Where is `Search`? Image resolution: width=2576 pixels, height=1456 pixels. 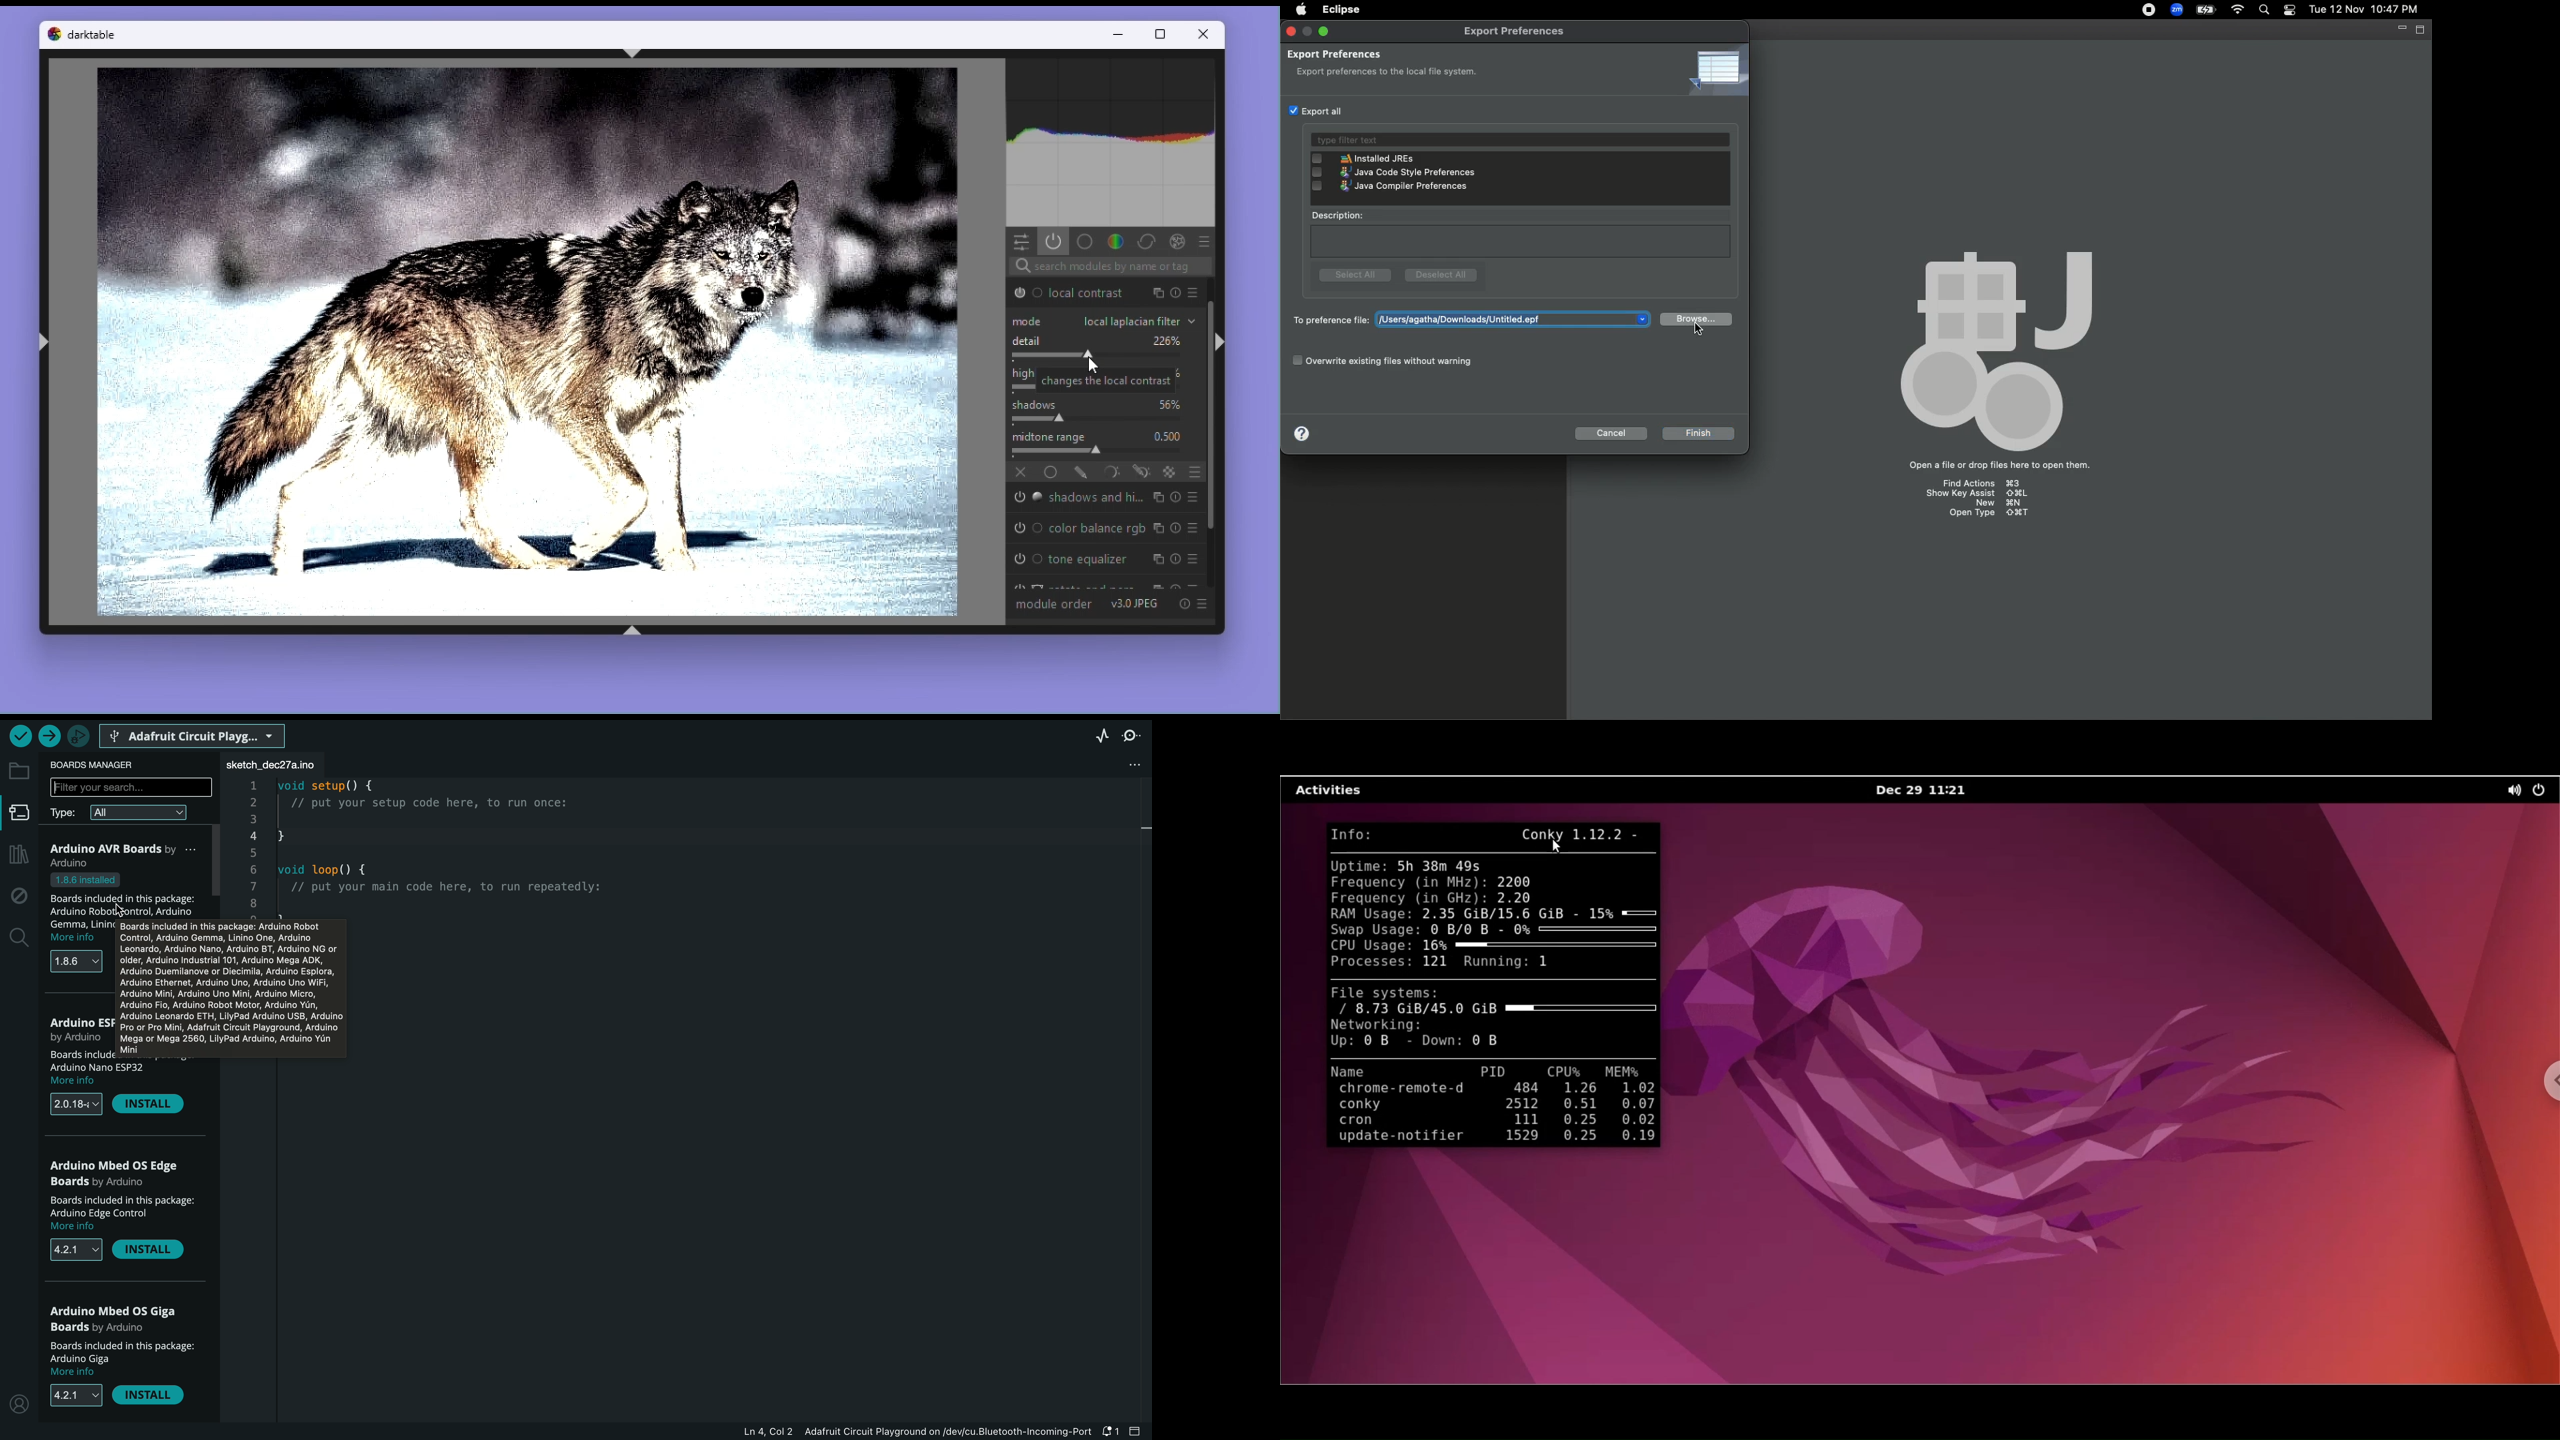 Search is located at coordinates (2264, 10).